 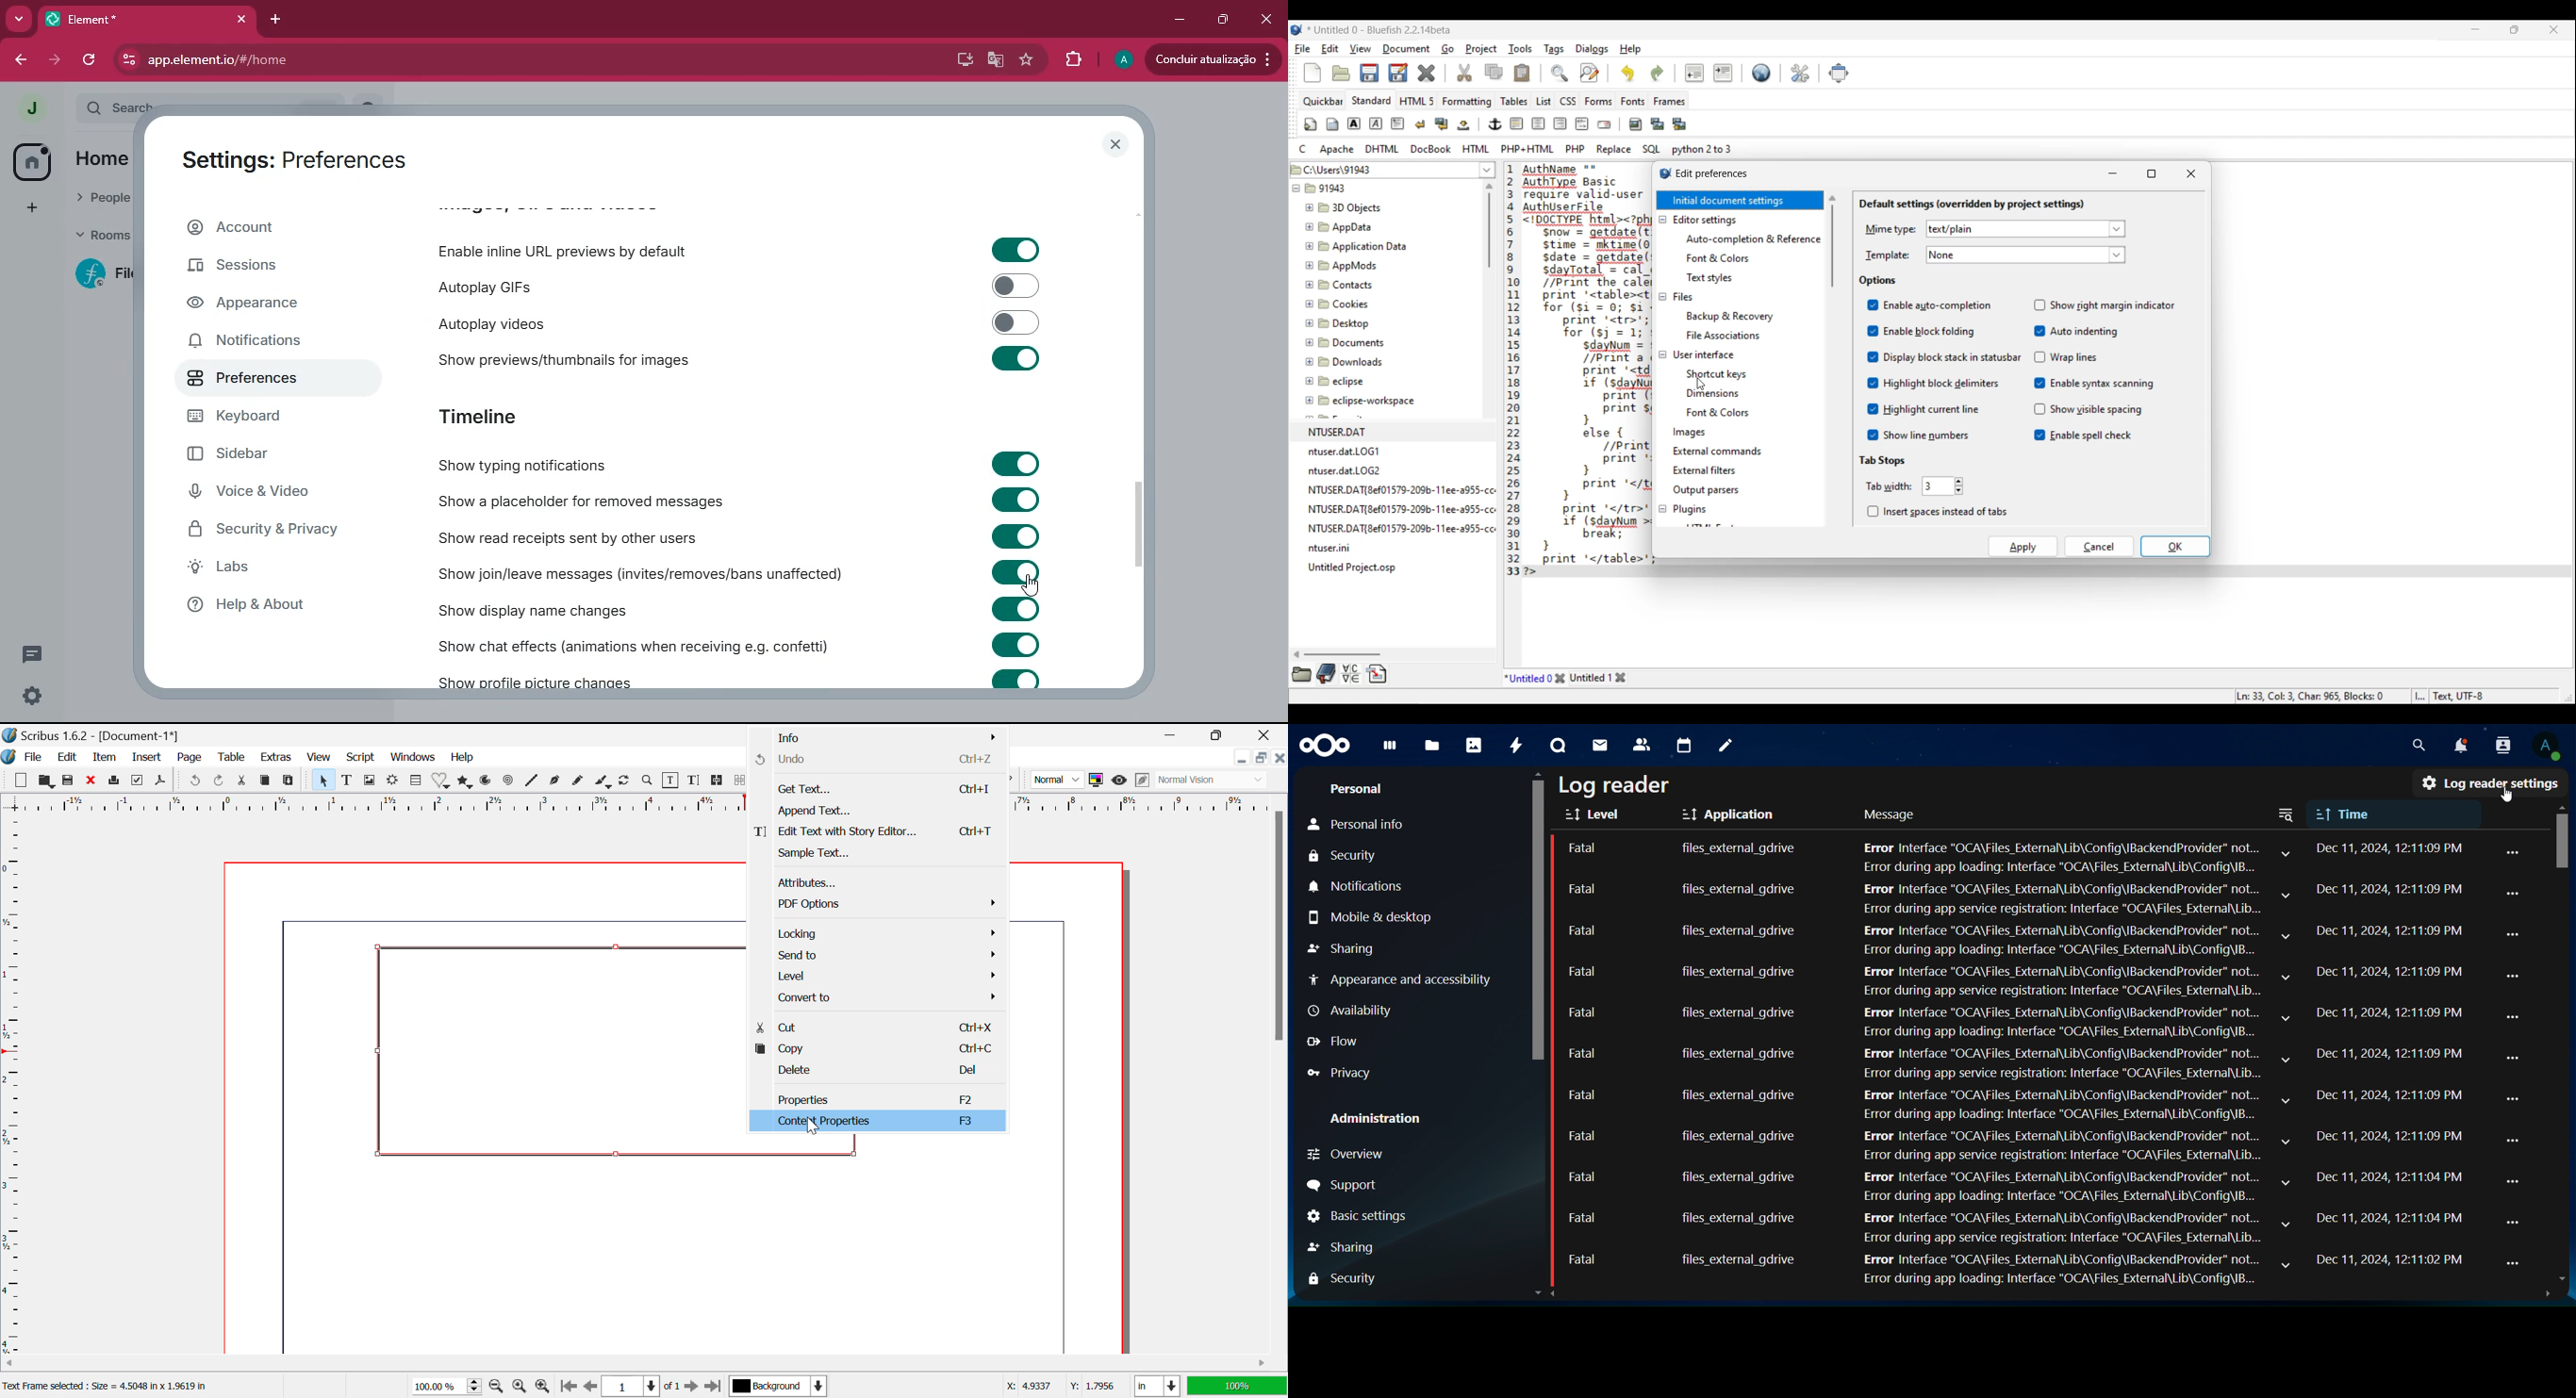 I want to click on icon, so click(x=1328, y=745).